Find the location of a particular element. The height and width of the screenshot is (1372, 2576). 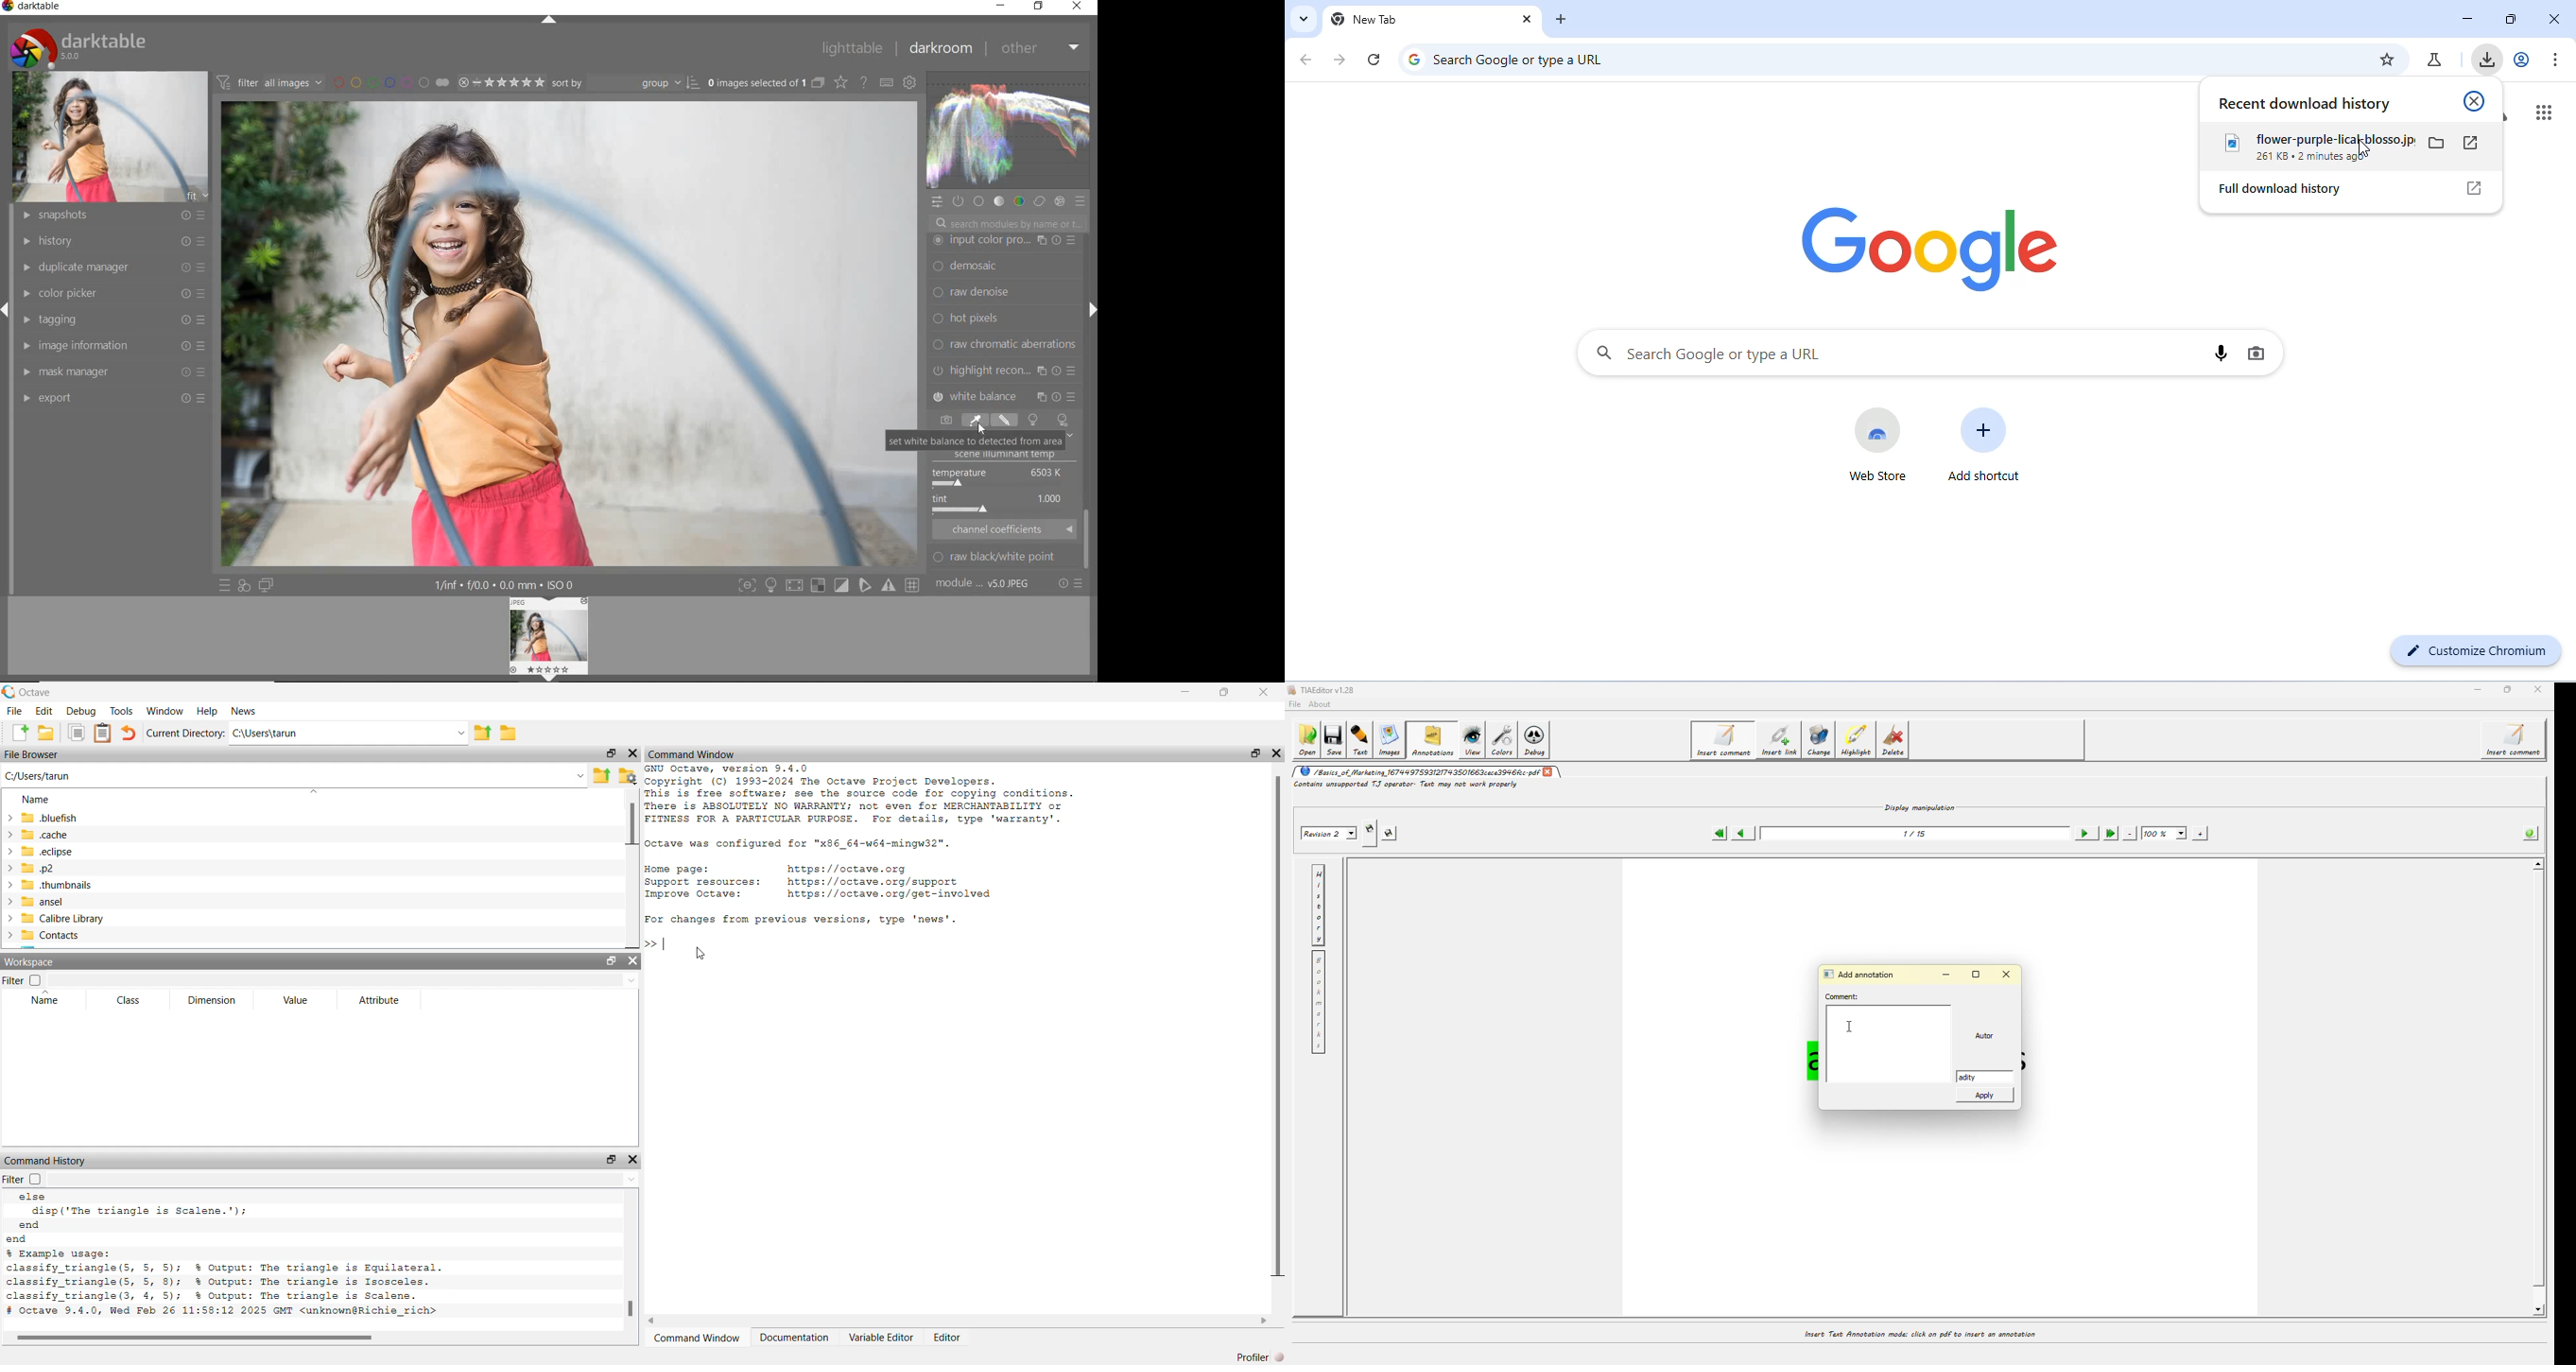

show full download history in a new tab is located at coordinates (2473, 188).